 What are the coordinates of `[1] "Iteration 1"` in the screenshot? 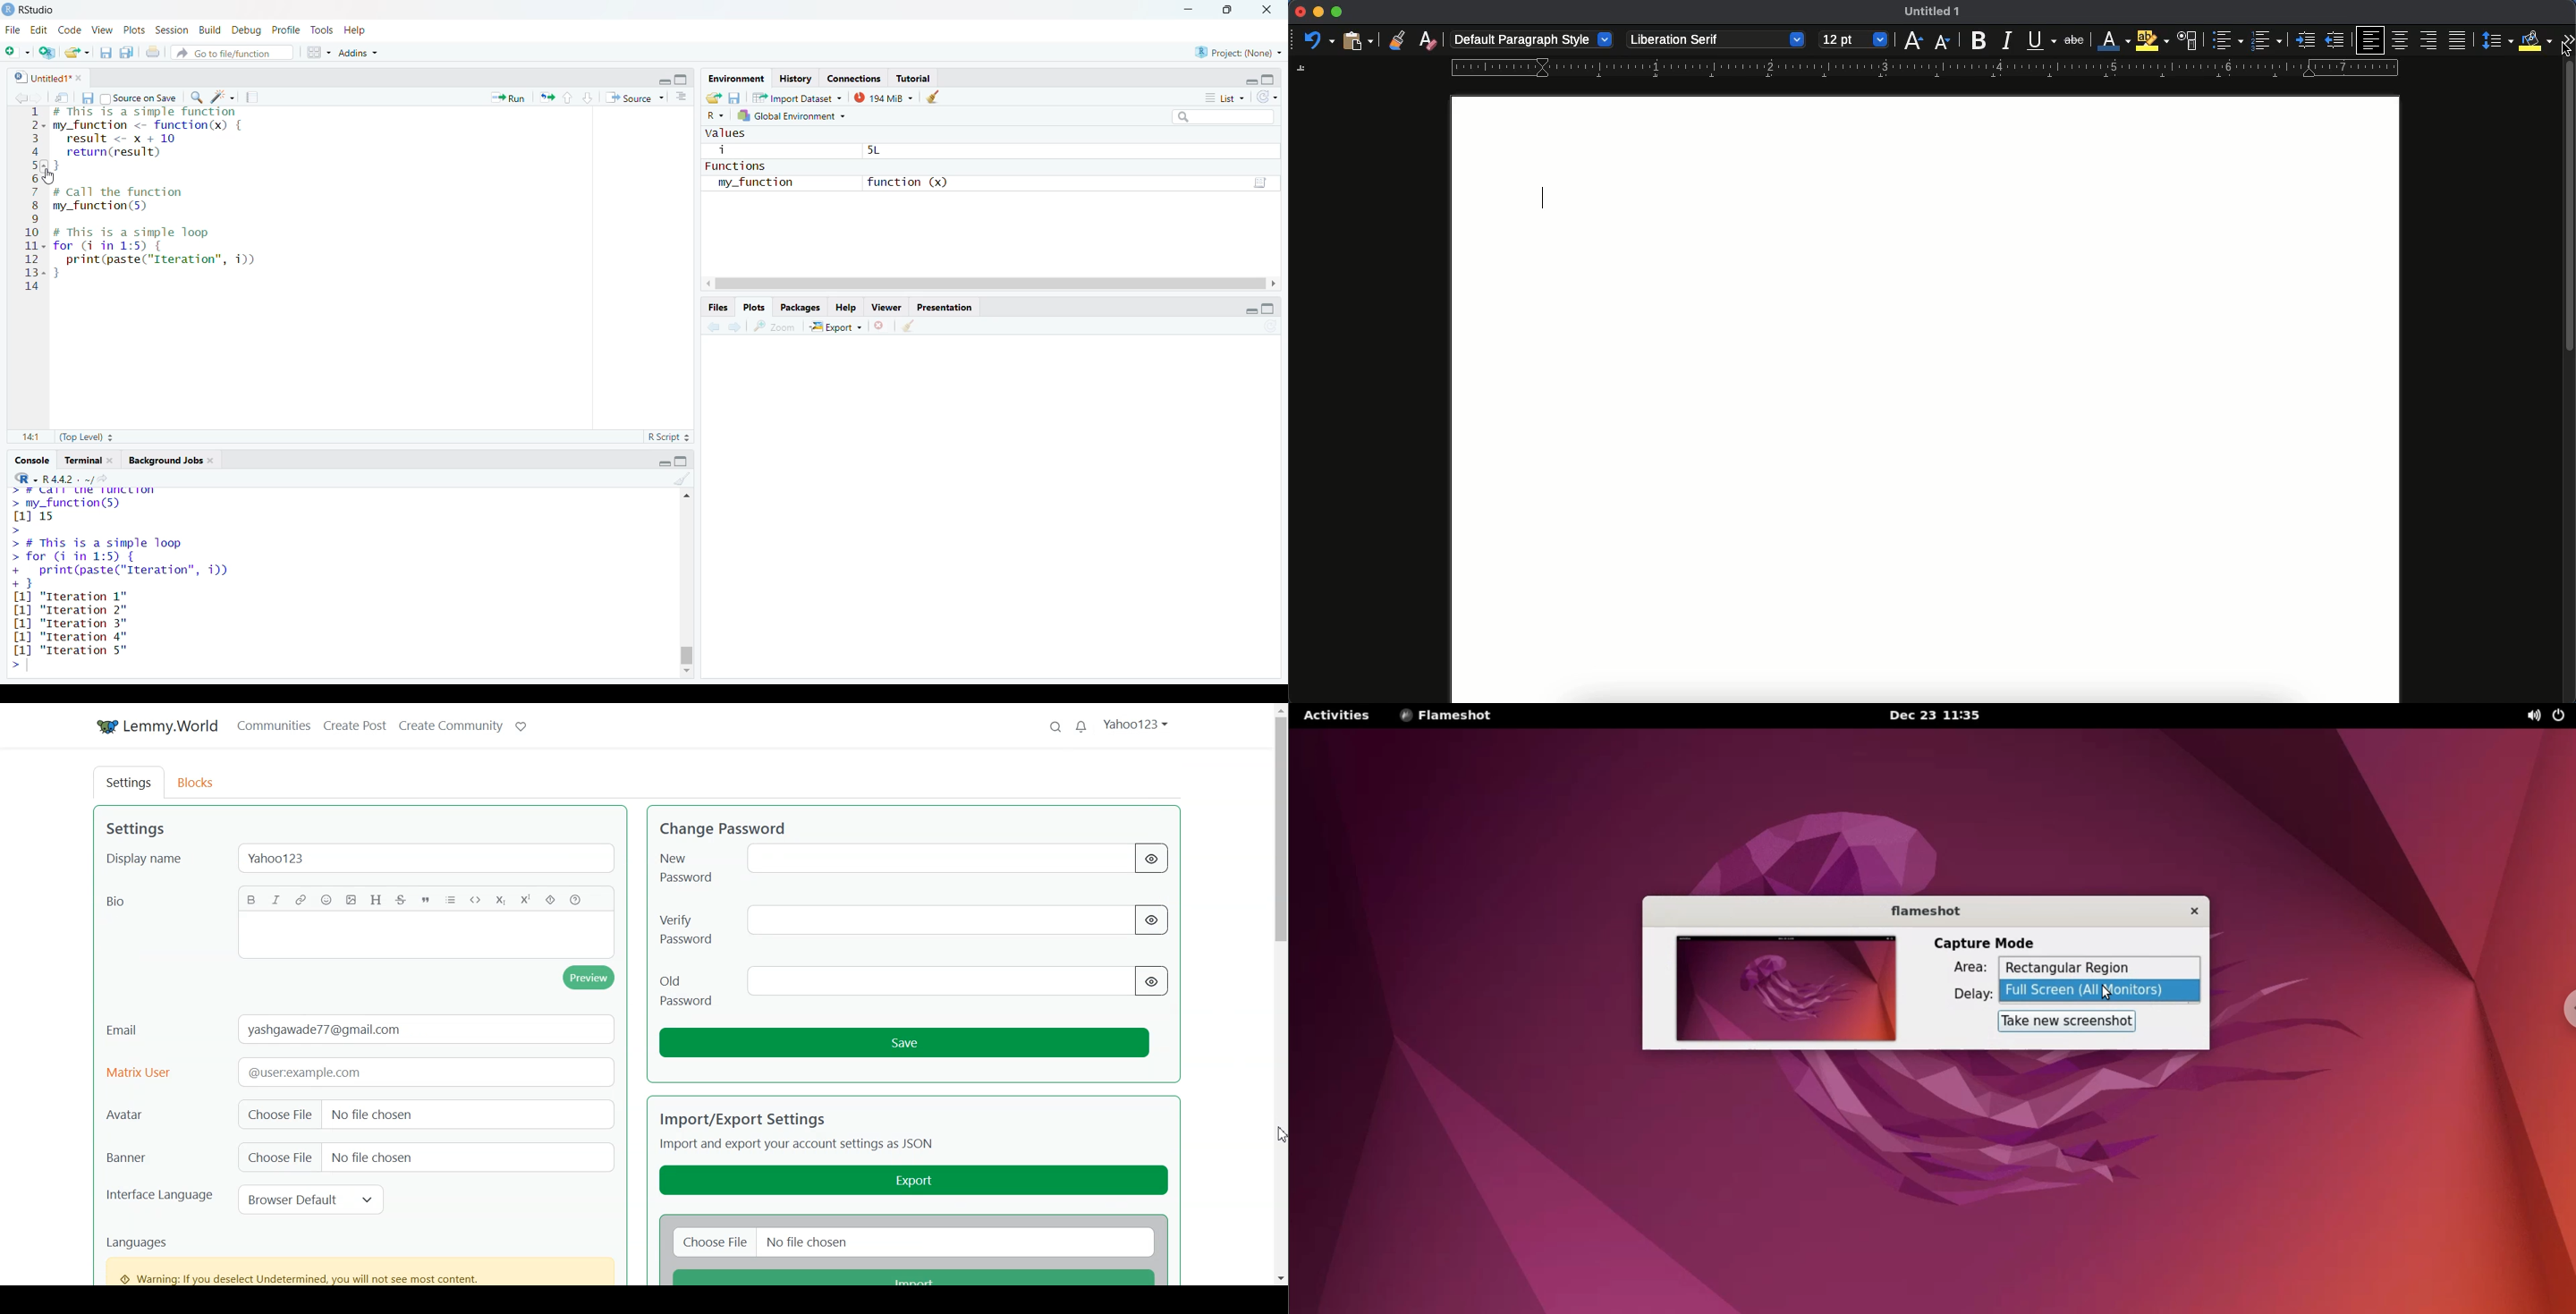 It's located at (78, 596).